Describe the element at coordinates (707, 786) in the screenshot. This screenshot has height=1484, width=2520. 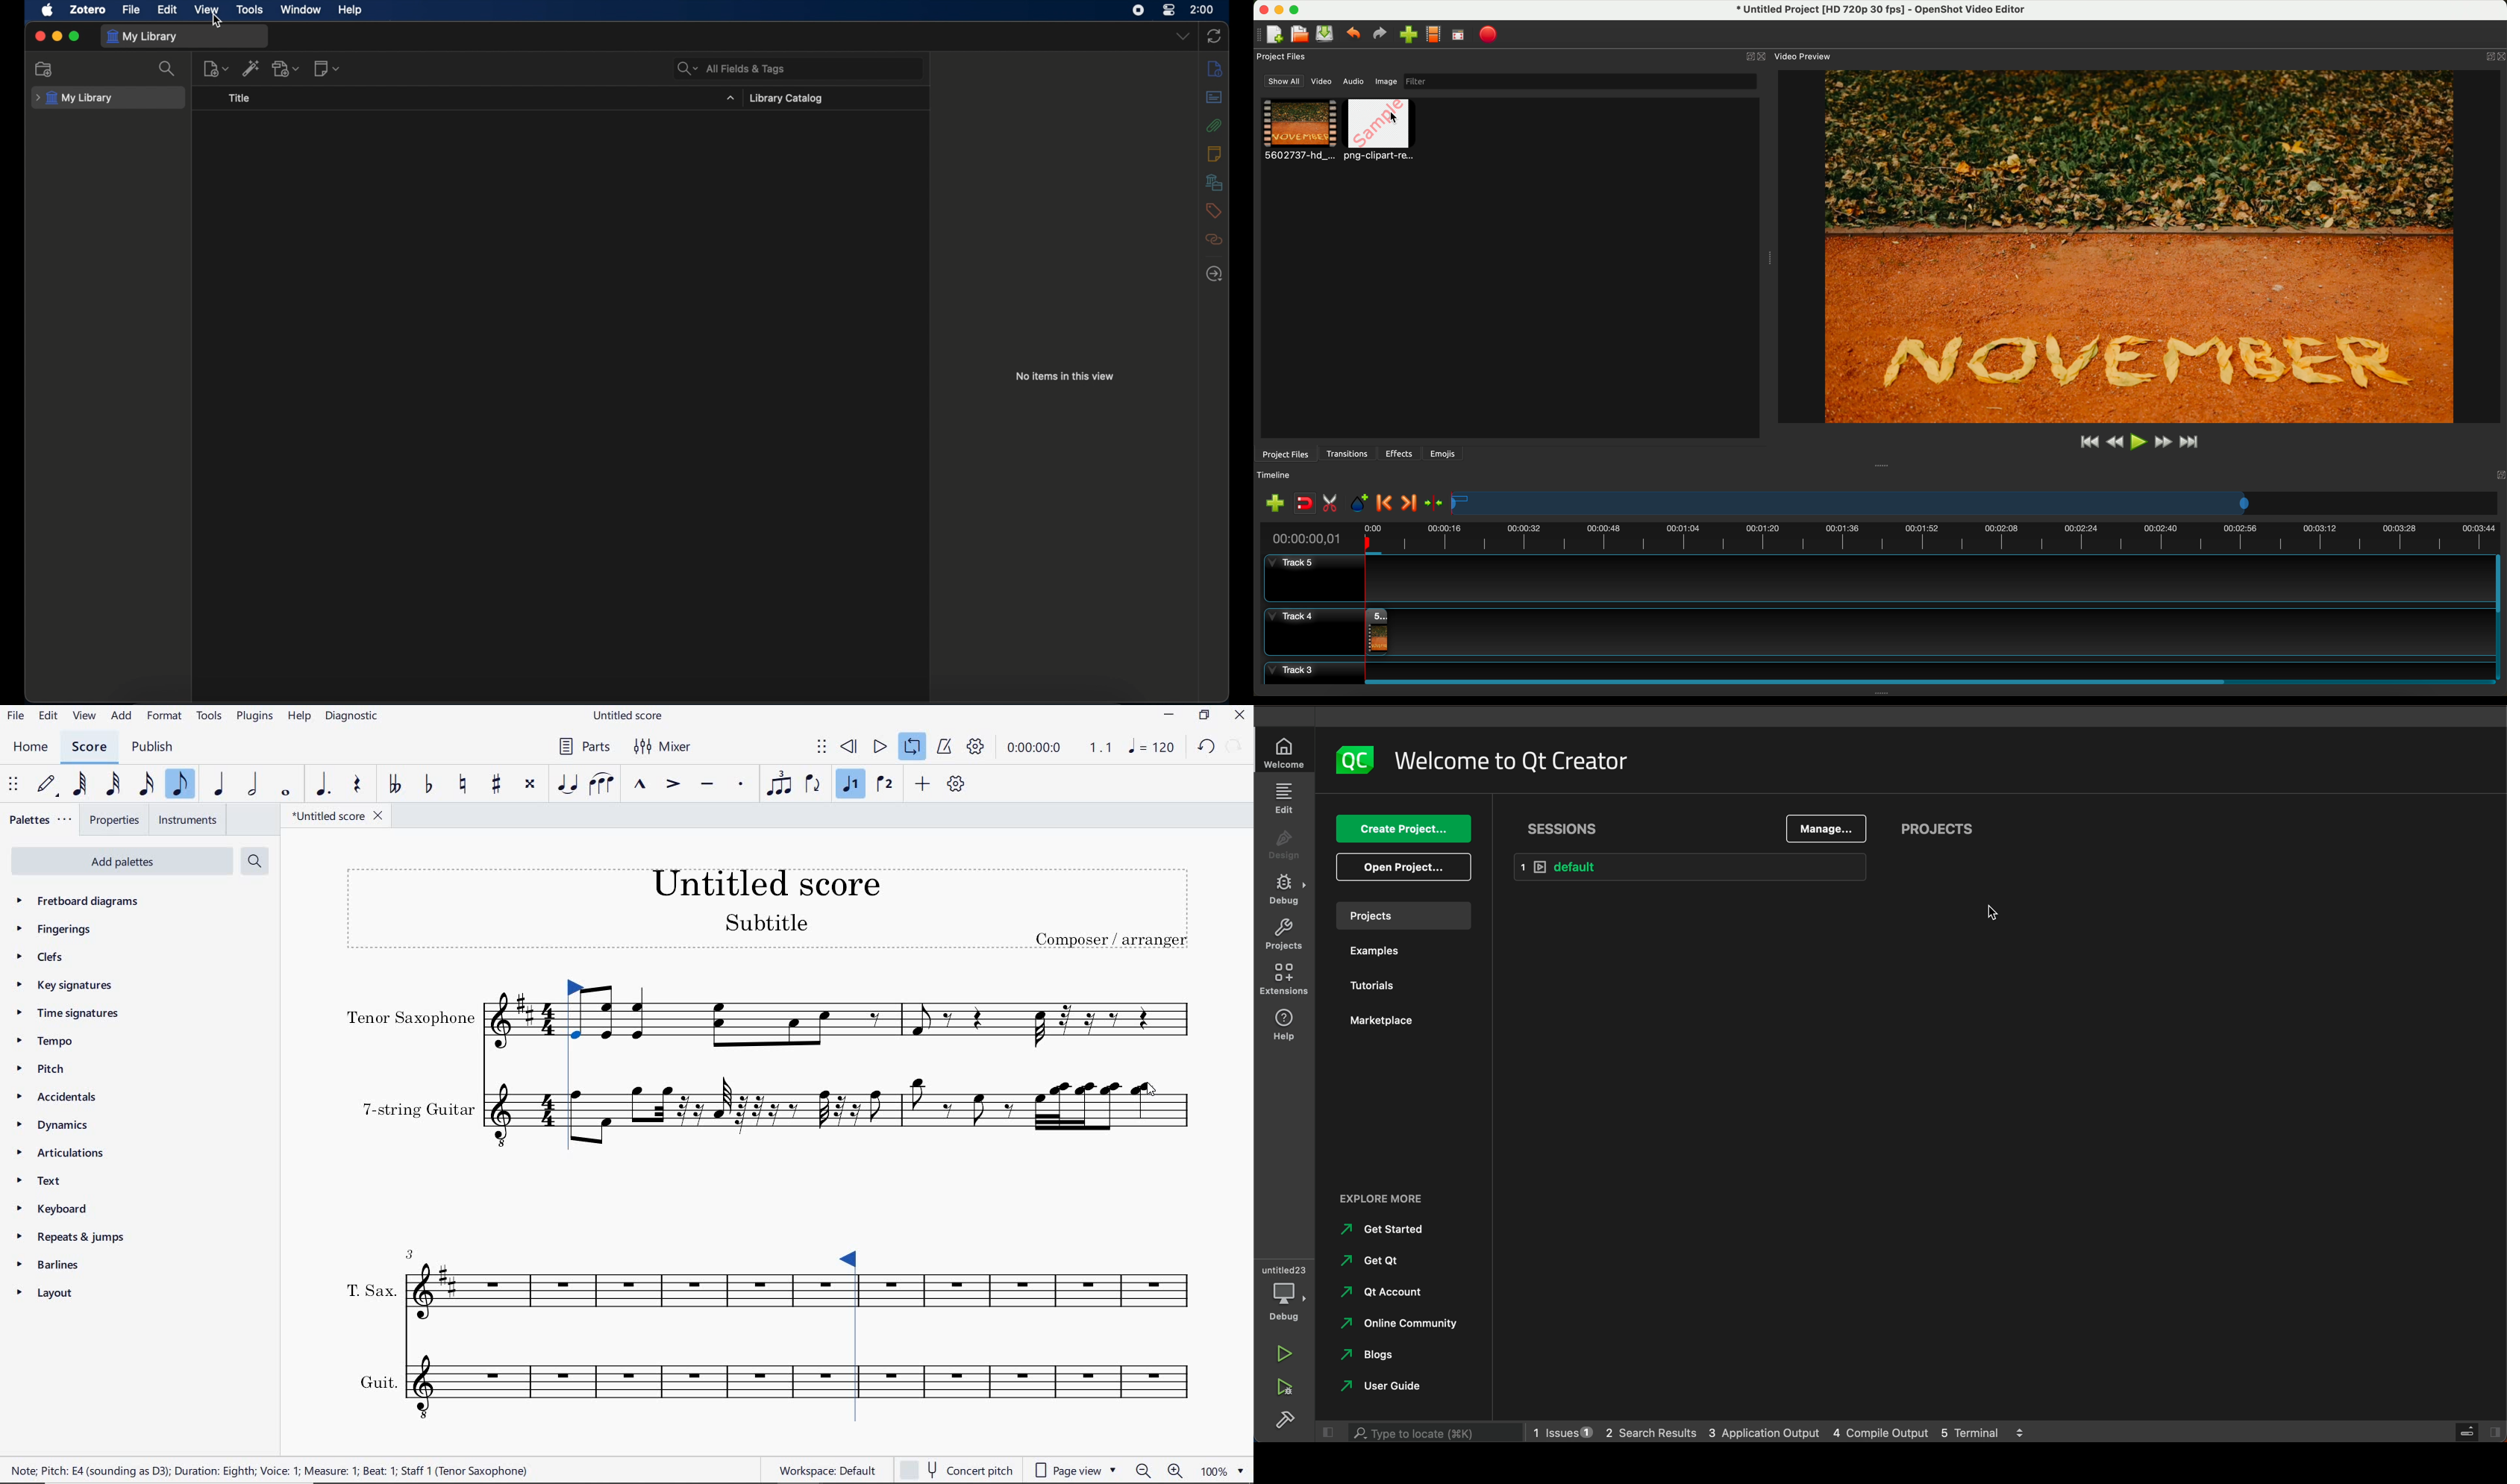
I see `TENUTO` at that location.